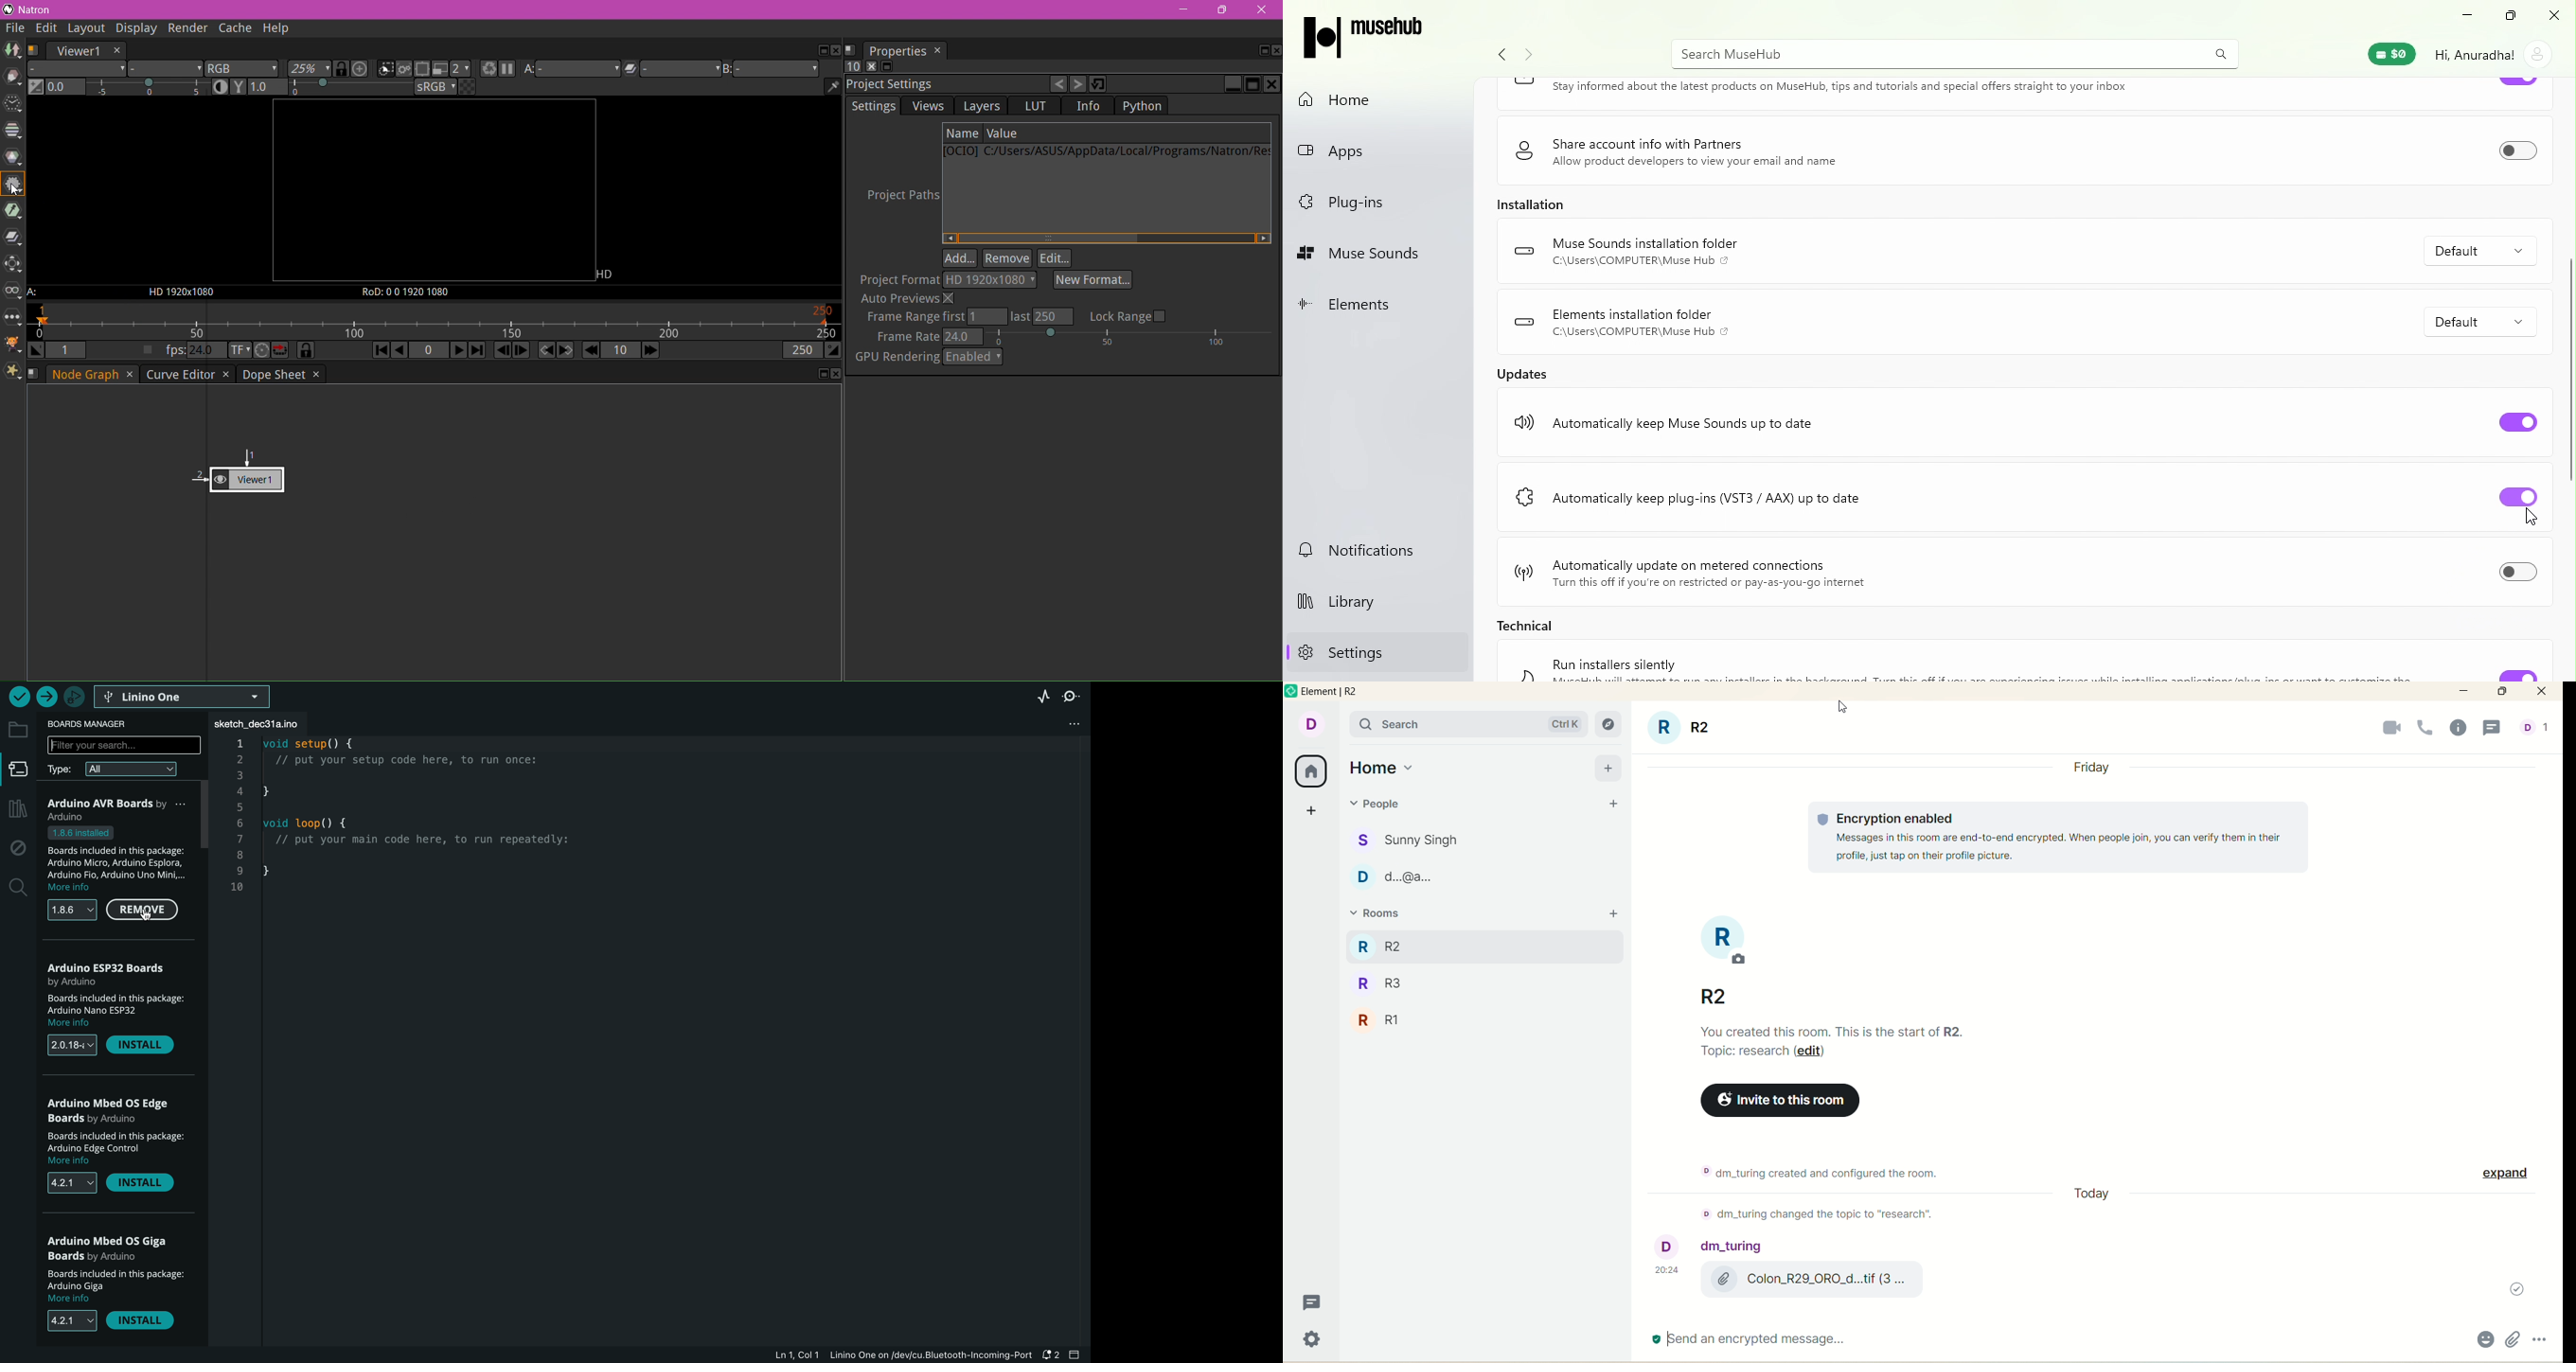 The height and width of the screenshot is (1372, 2576). I want to click on If checked, the viewer draws a checkerboard under input A instead of black, so click(467, 87).